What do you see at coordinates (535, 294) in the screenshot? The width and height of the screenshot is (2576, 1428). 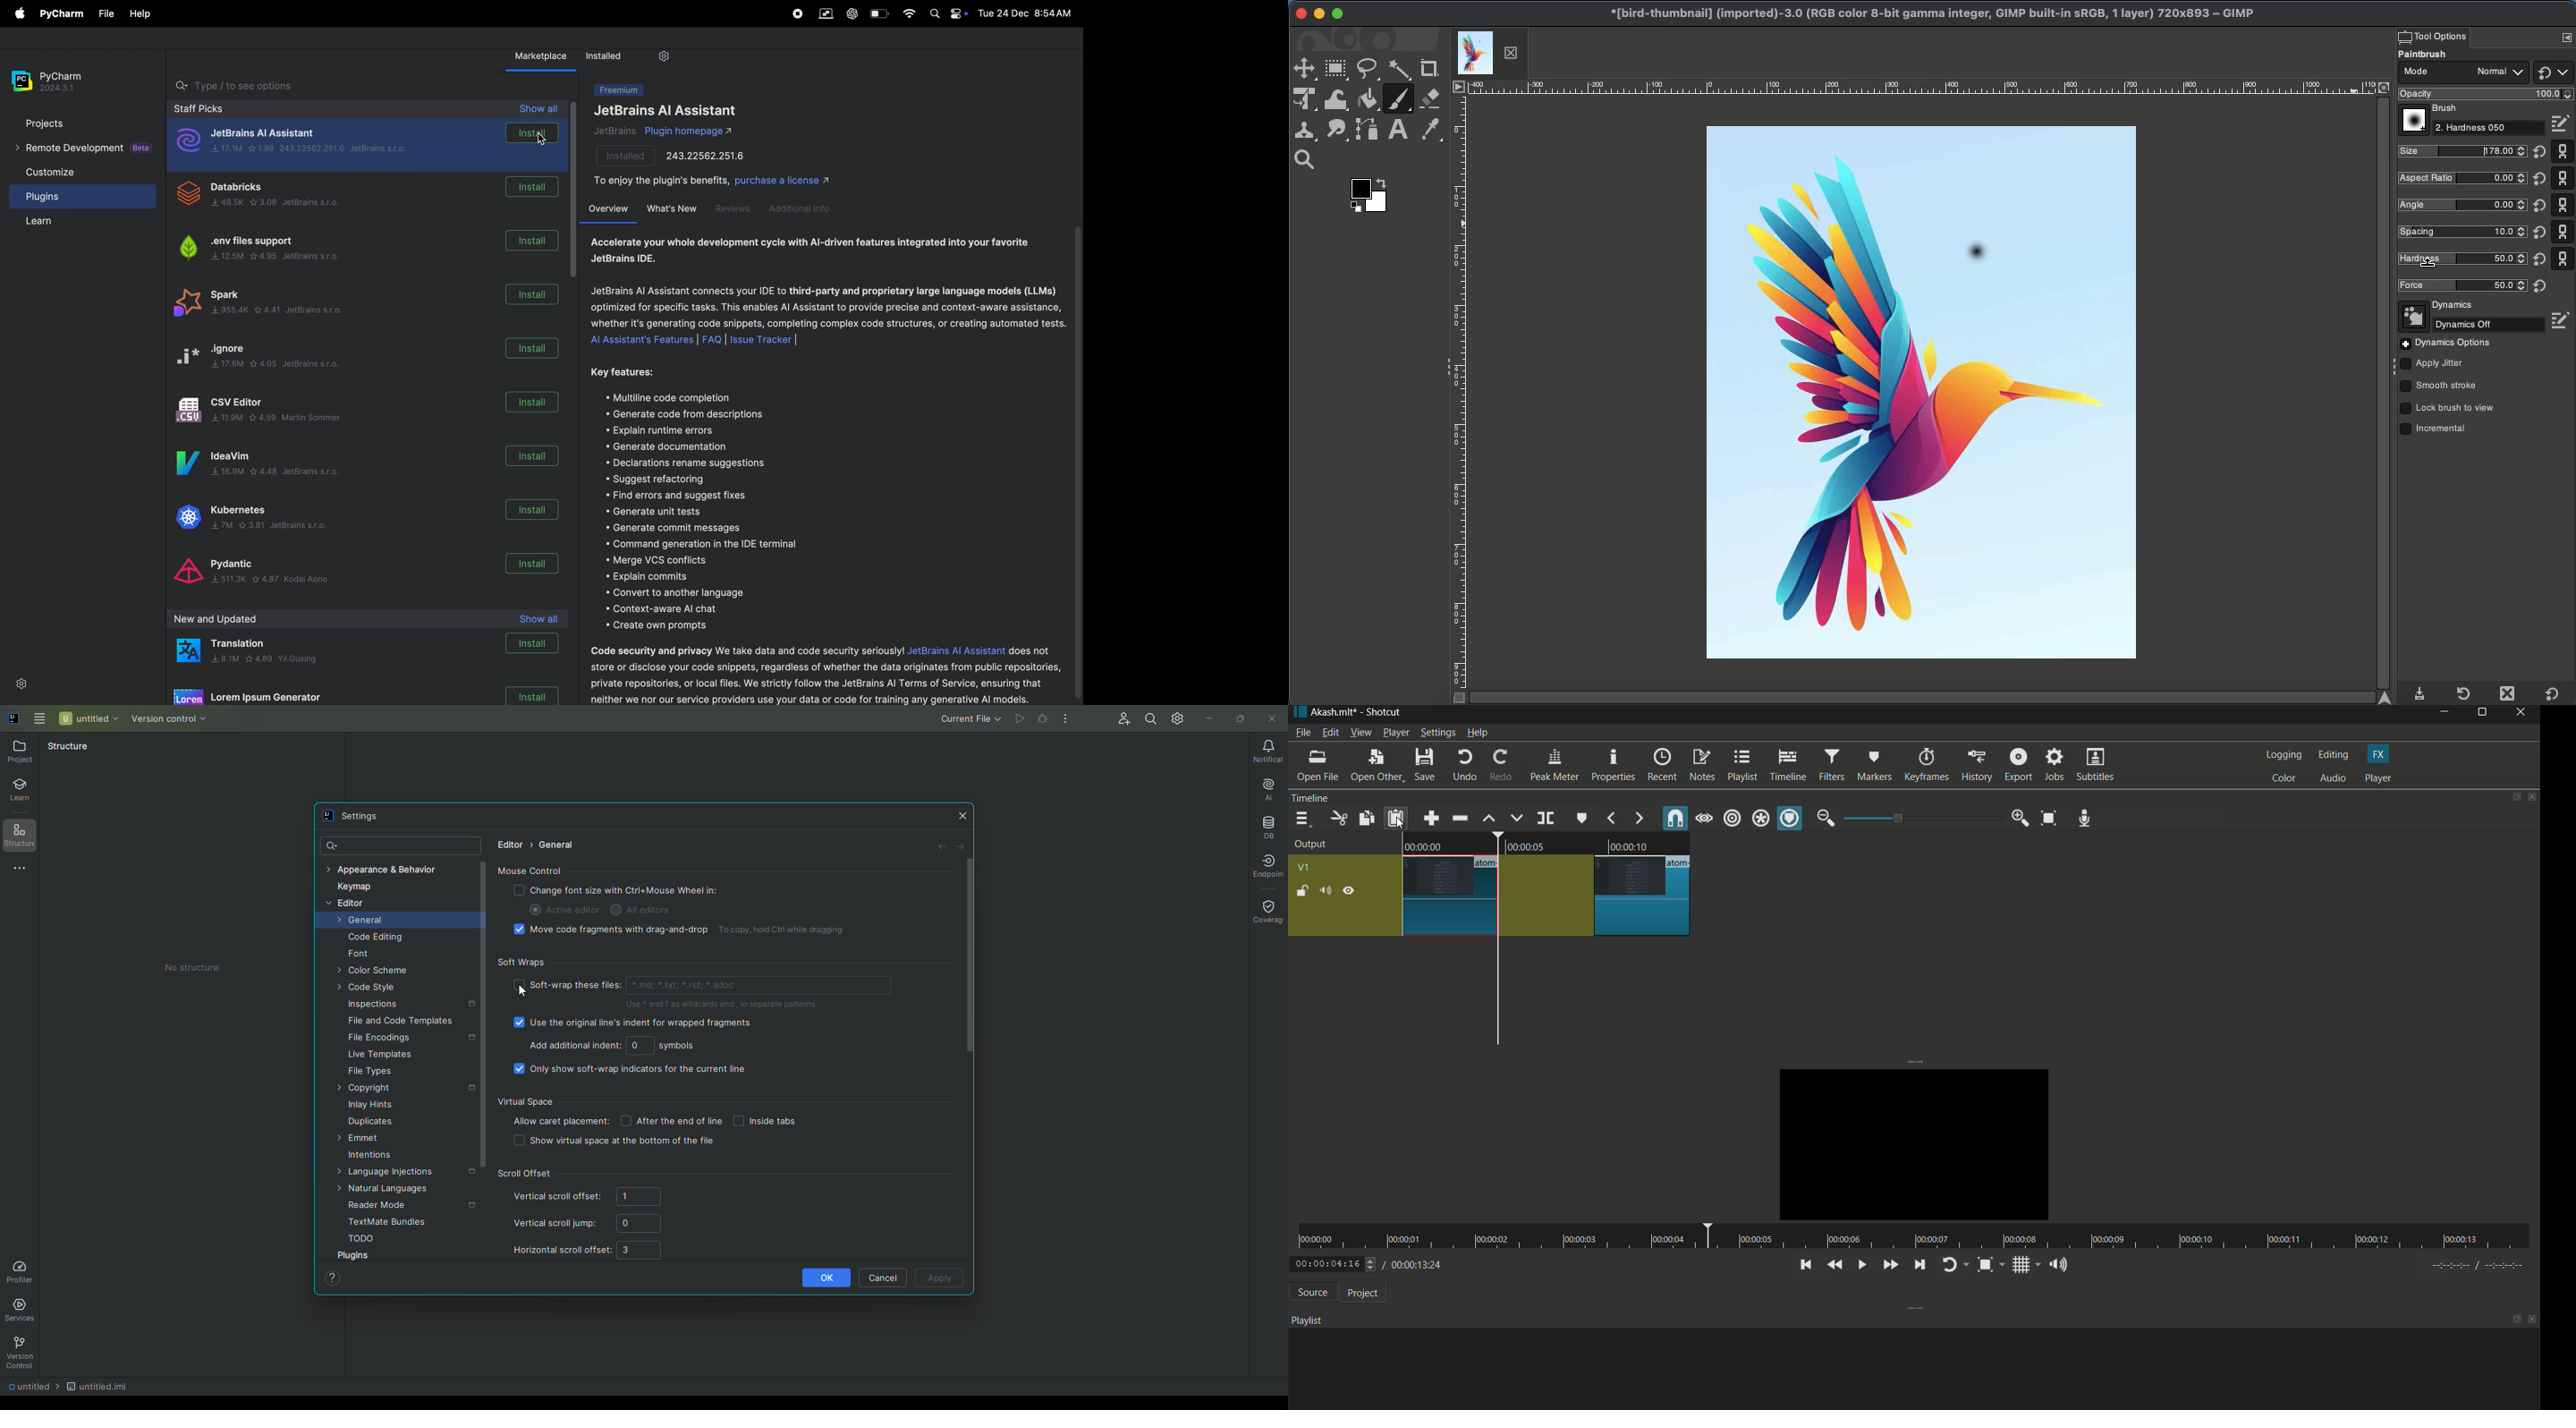 I see `install` at bounding box center [535, 294].